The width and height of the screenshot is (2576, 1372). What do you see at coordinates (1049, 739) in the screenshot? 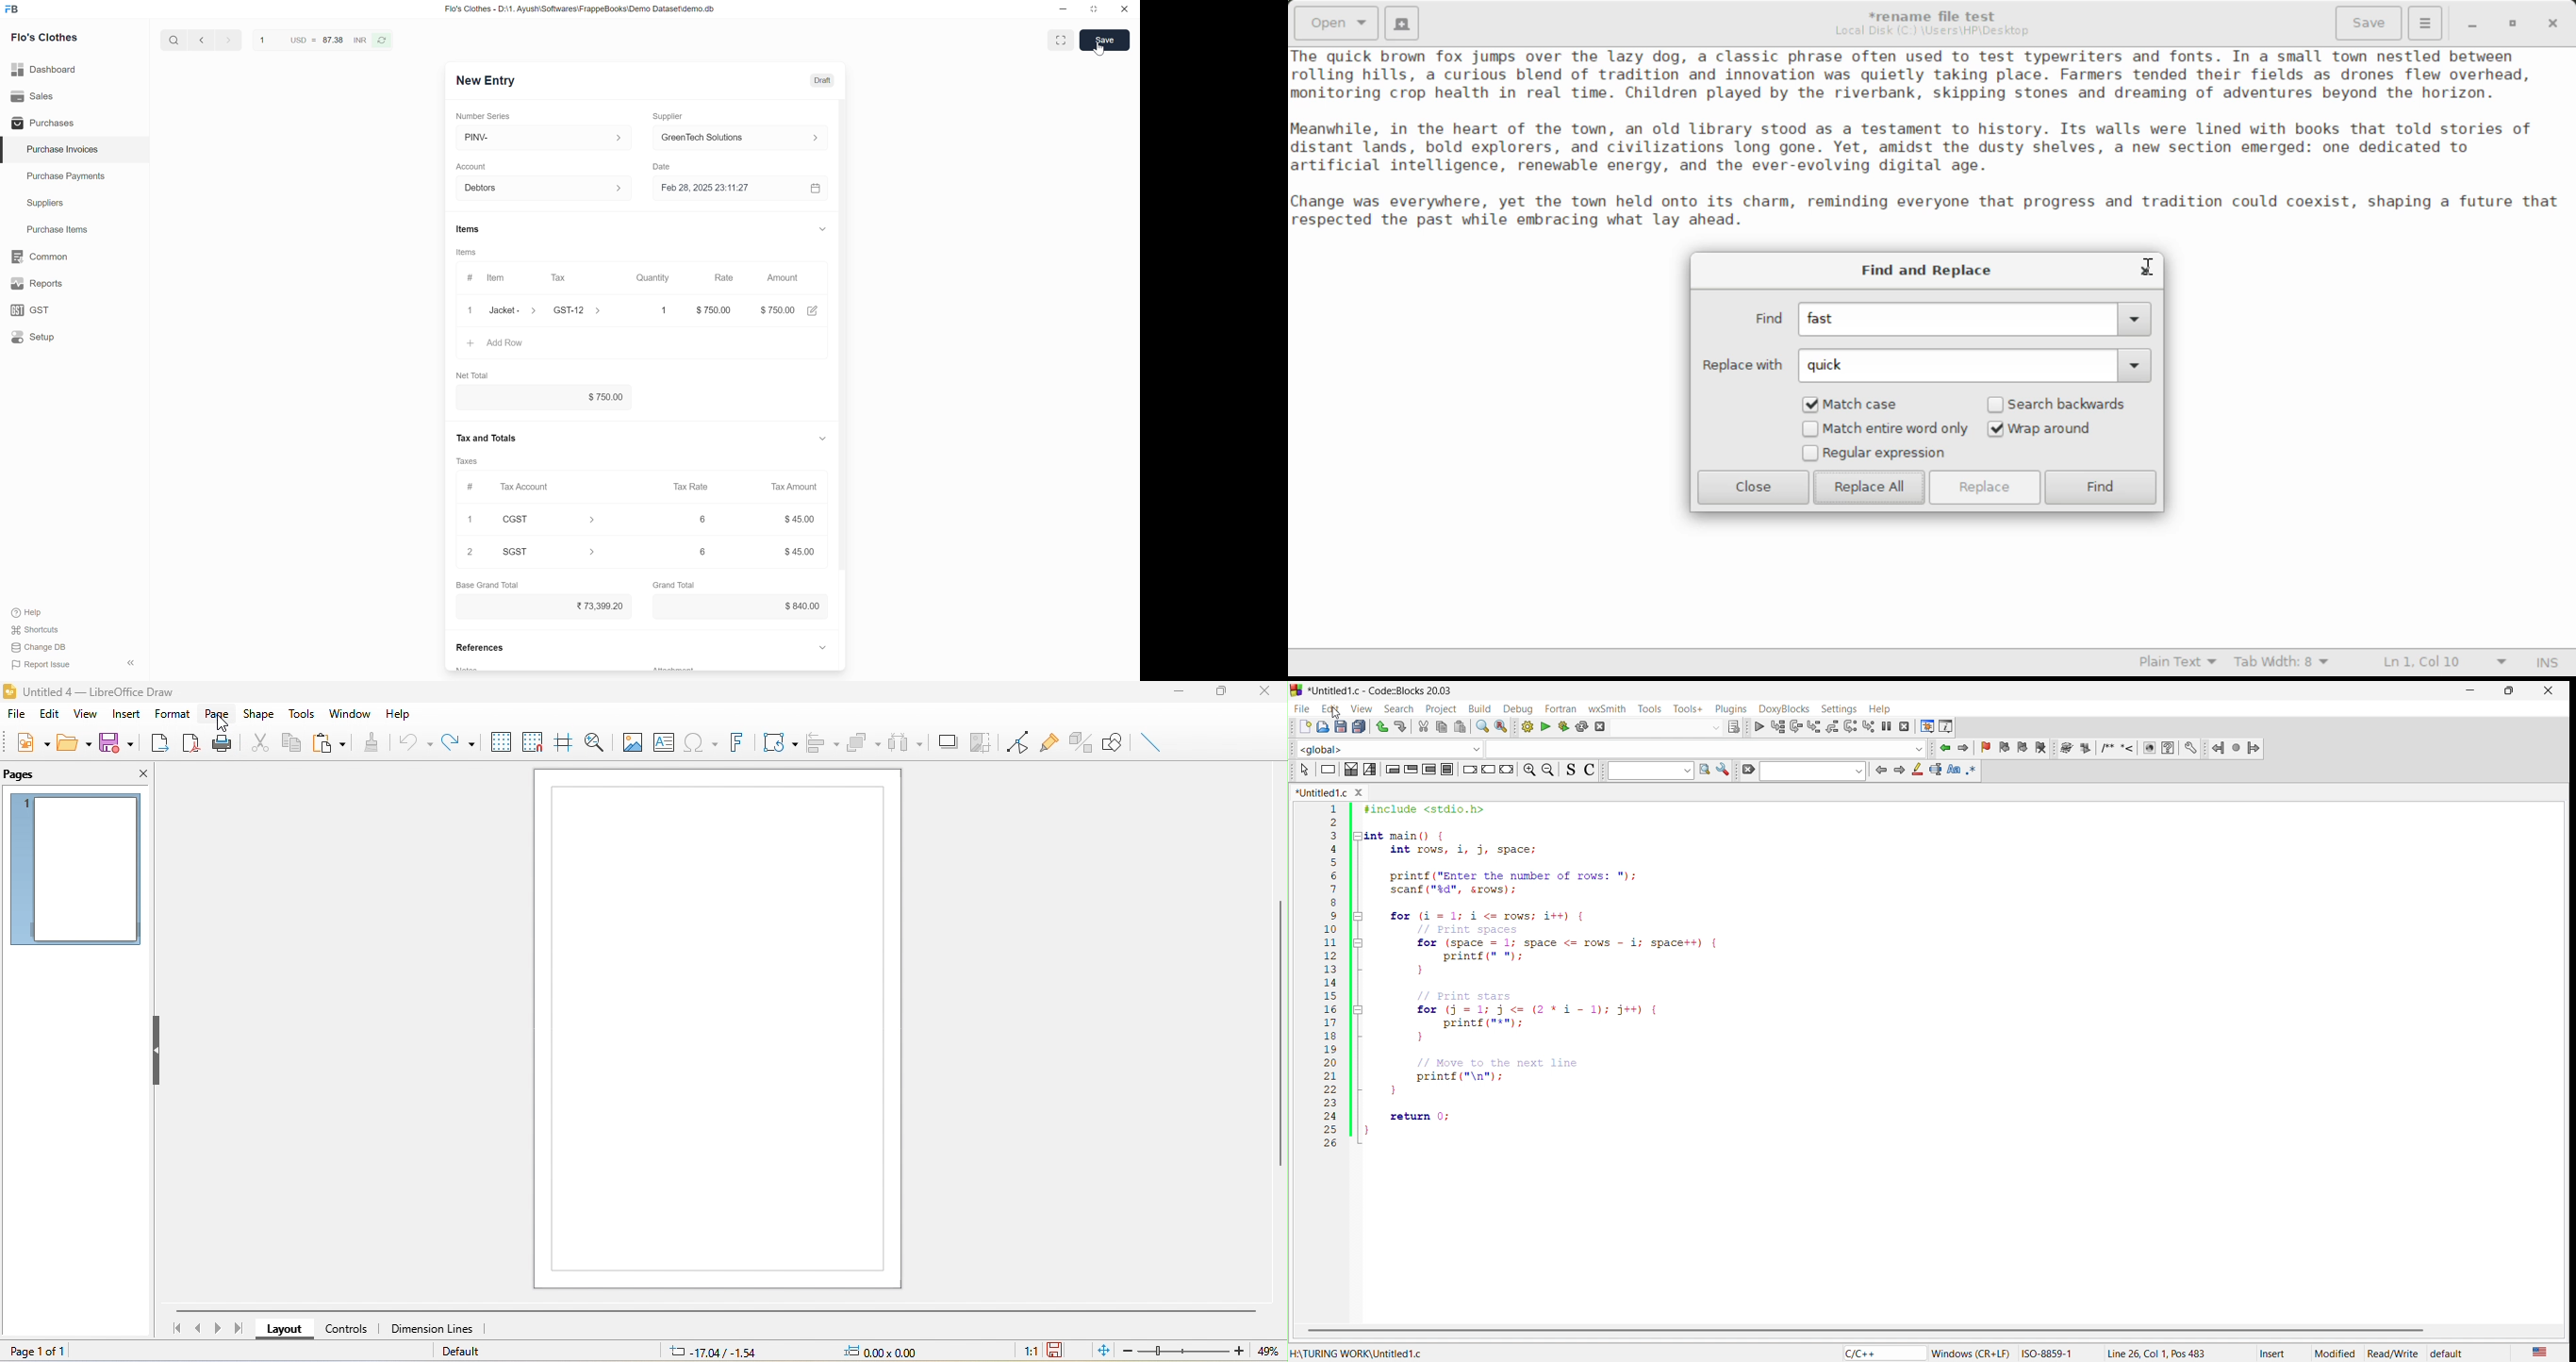
I see `glue point function` at bounding box center [1049, 739].